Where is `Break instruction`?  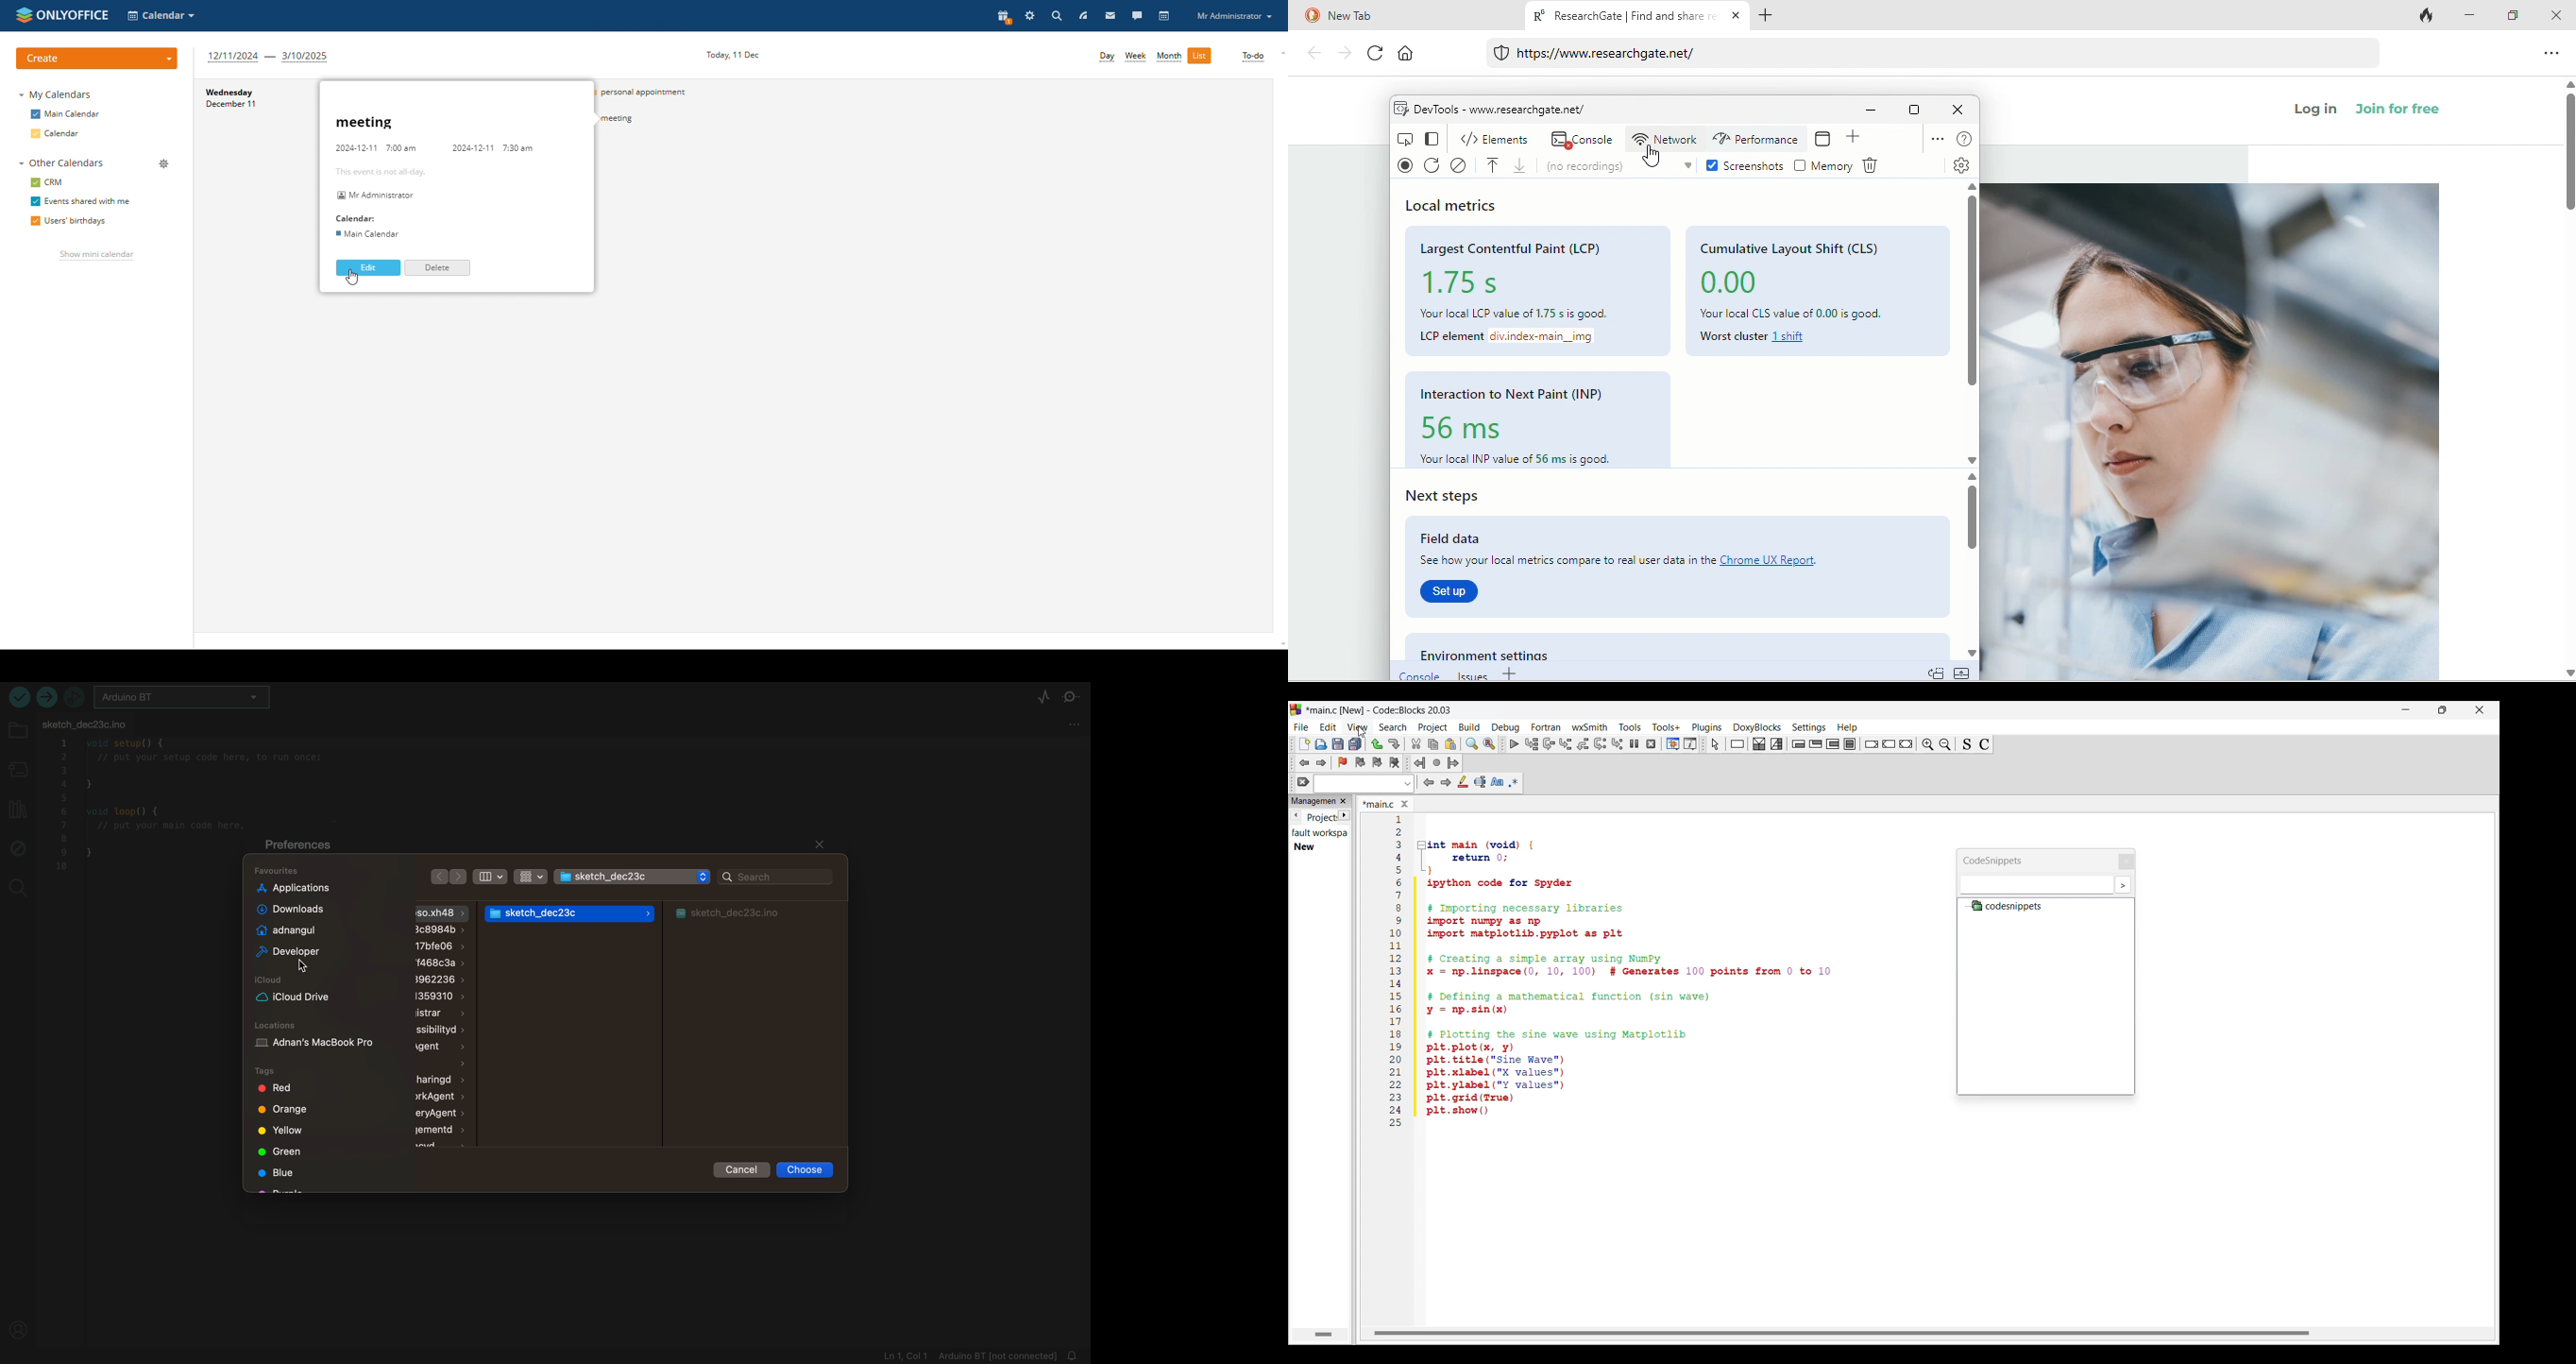 Break instruction is located at coordinates (1871, 745).